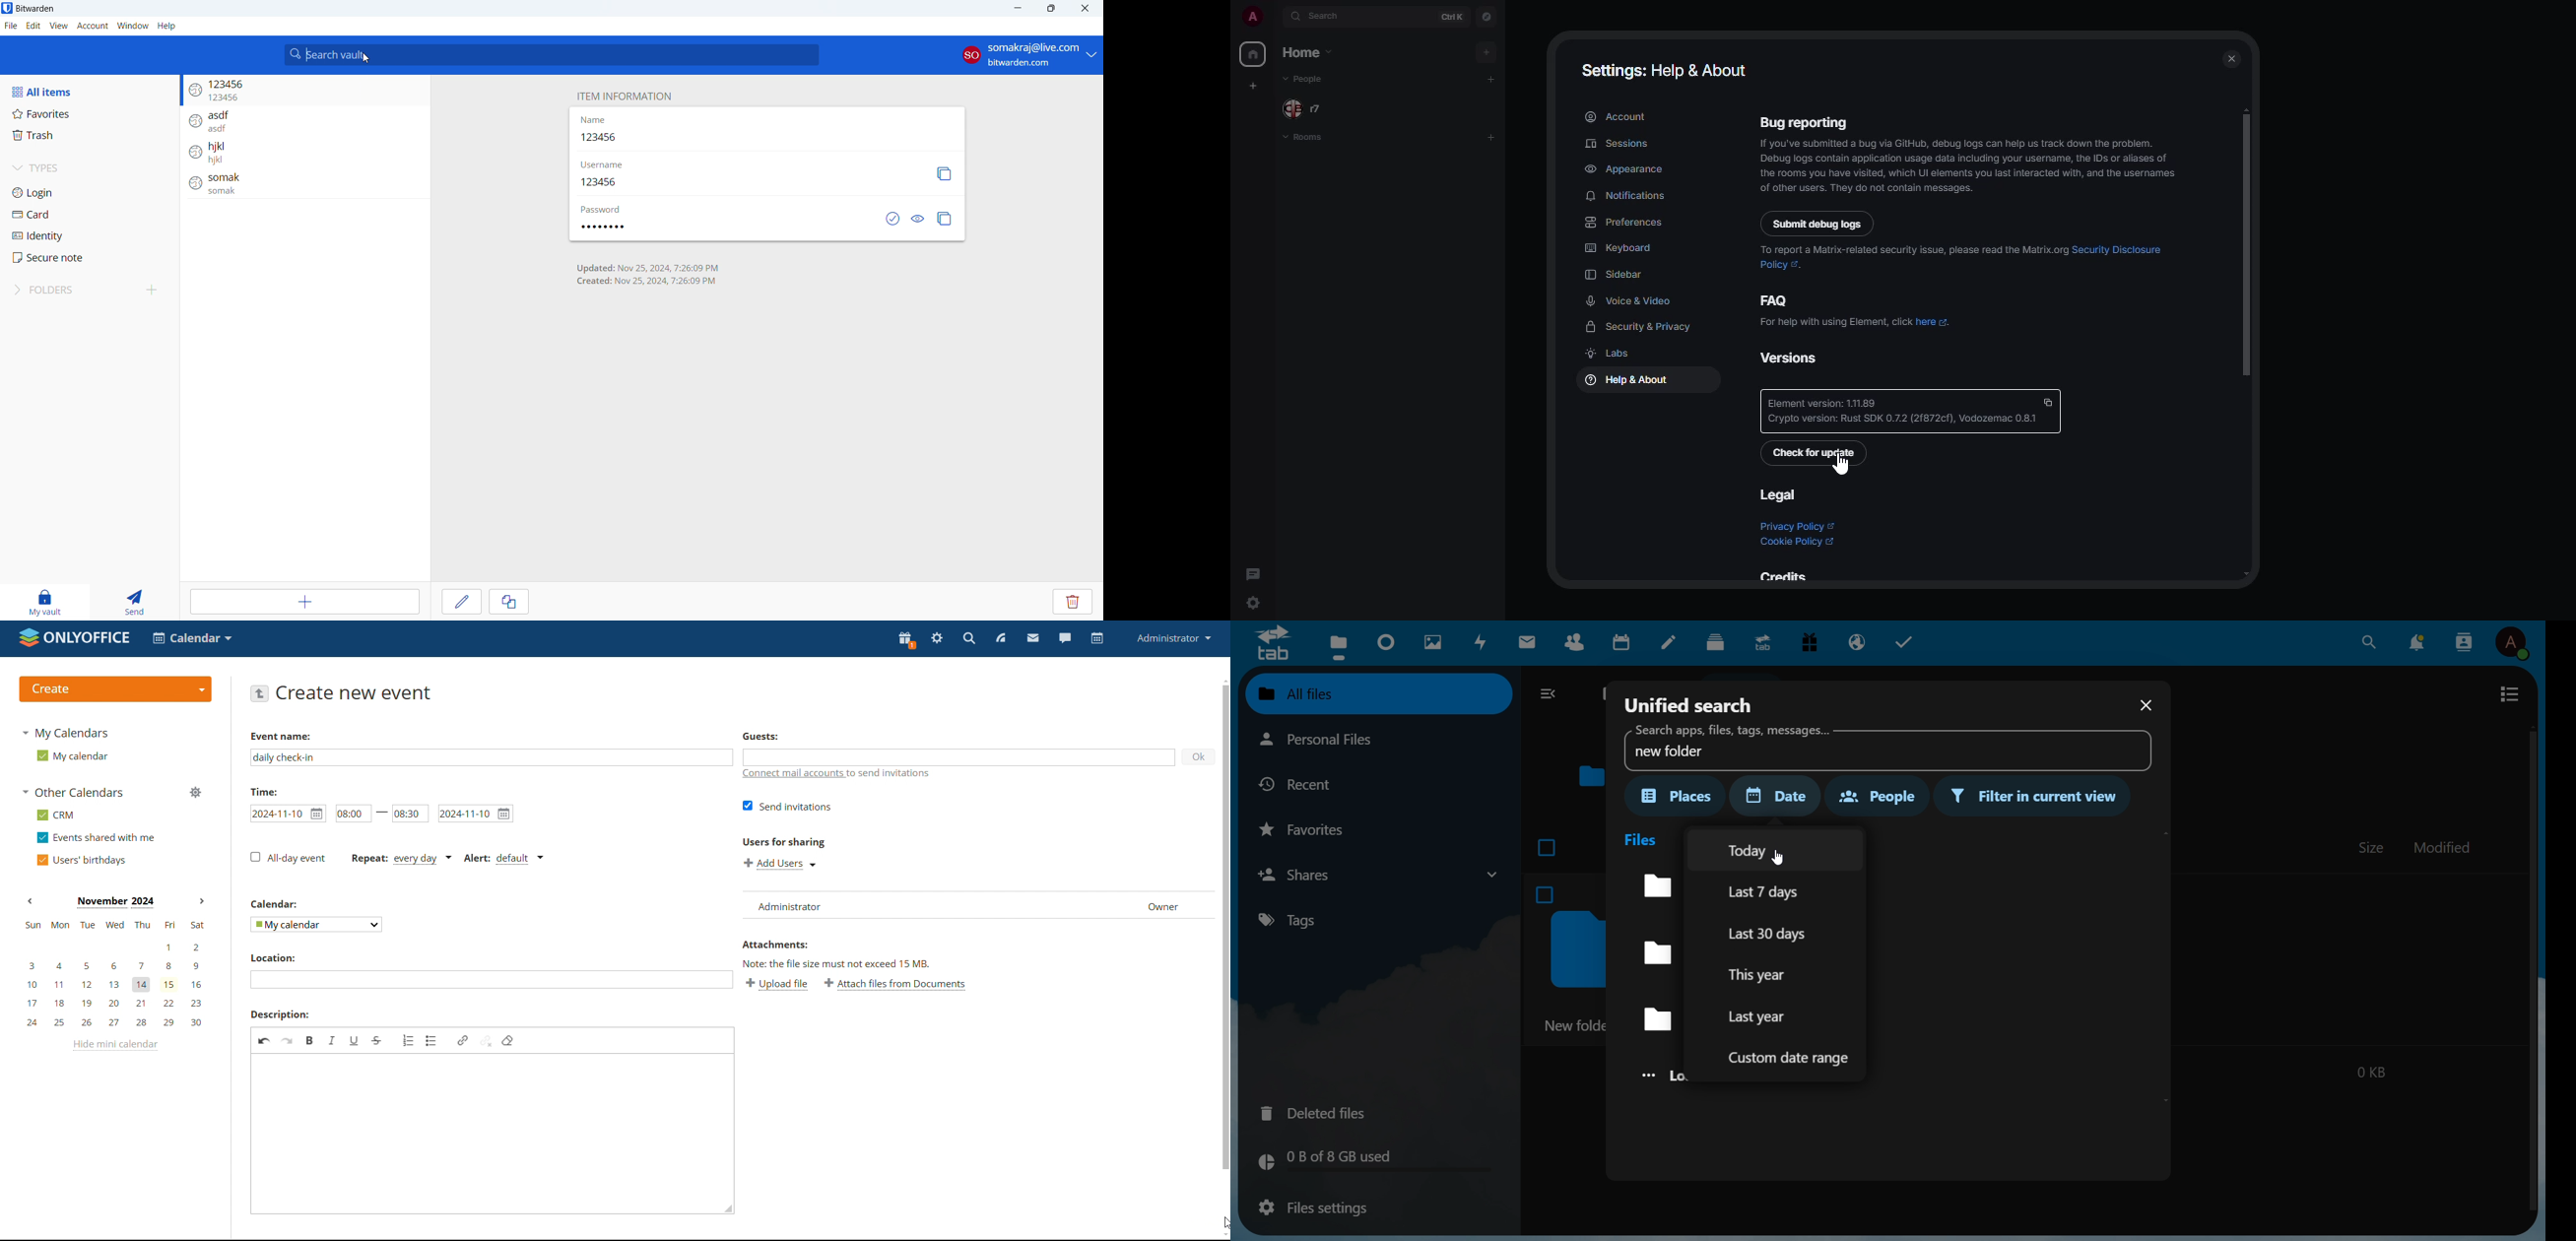 The image size is (2576, 1260). I want to click on element version: 1.11.89 crypto version: rust sdk 0.7.2 (2f872cf), vodozemac 0.8.1, so click(1912, 411).